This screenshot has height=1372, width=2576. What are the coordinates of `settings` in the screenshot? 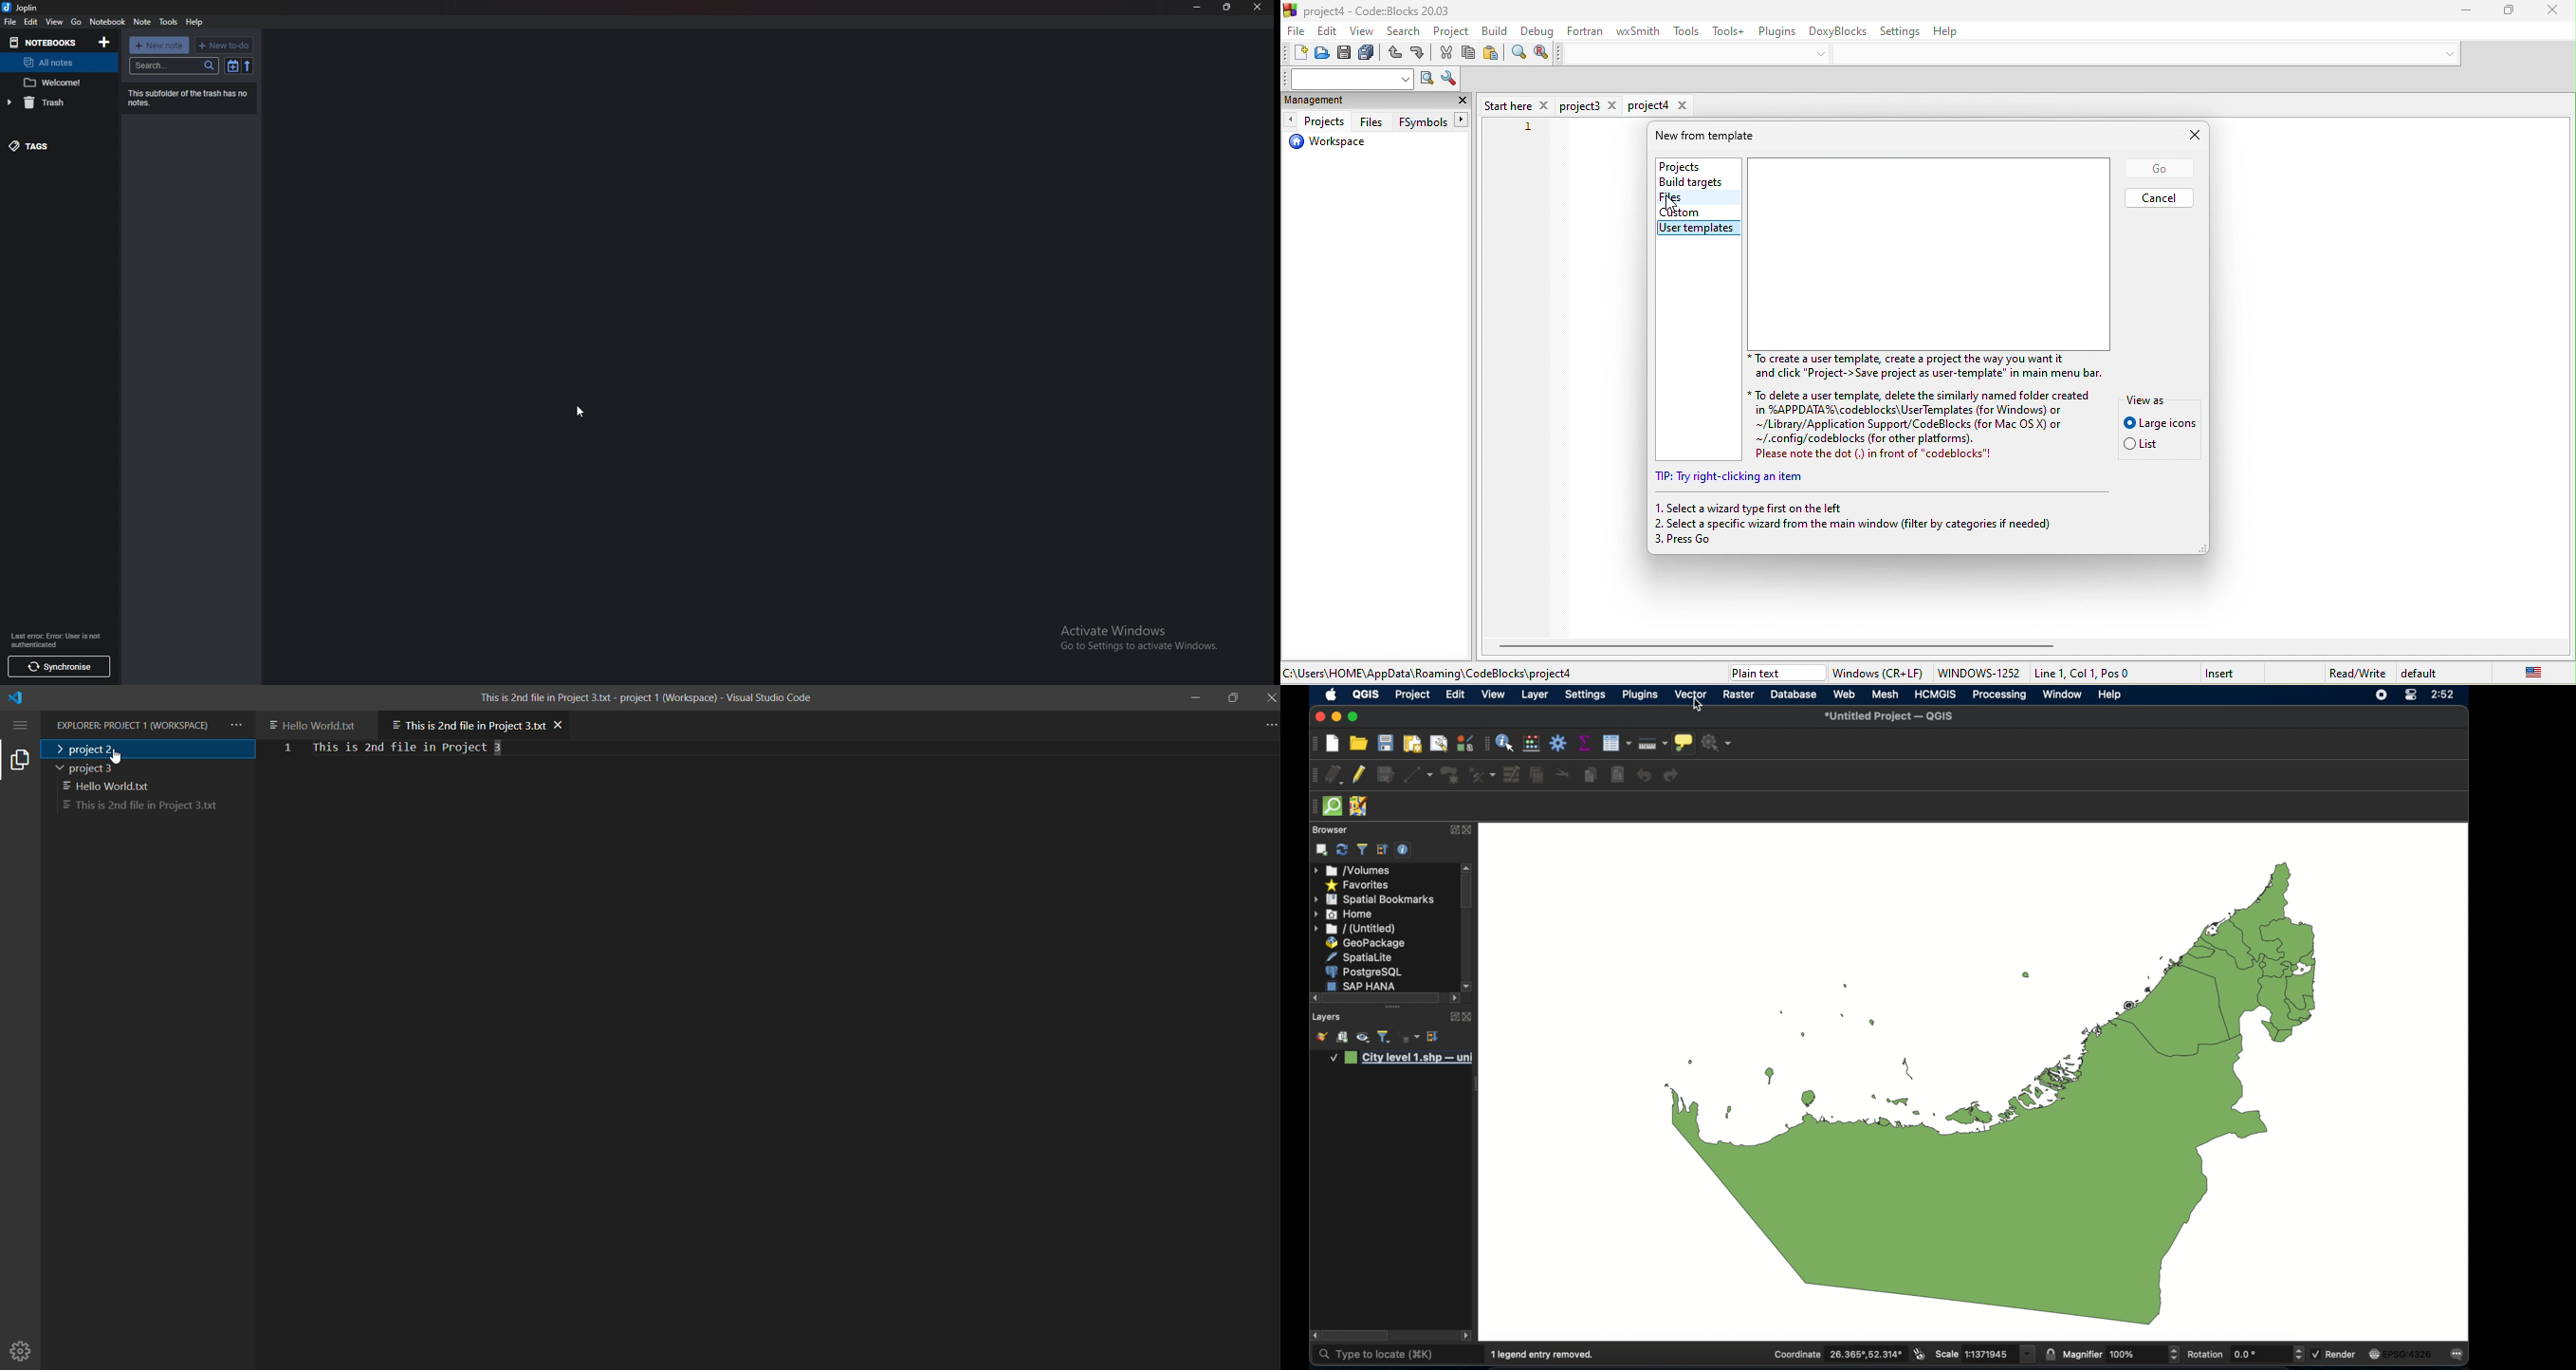 It's located at (1903, 30).